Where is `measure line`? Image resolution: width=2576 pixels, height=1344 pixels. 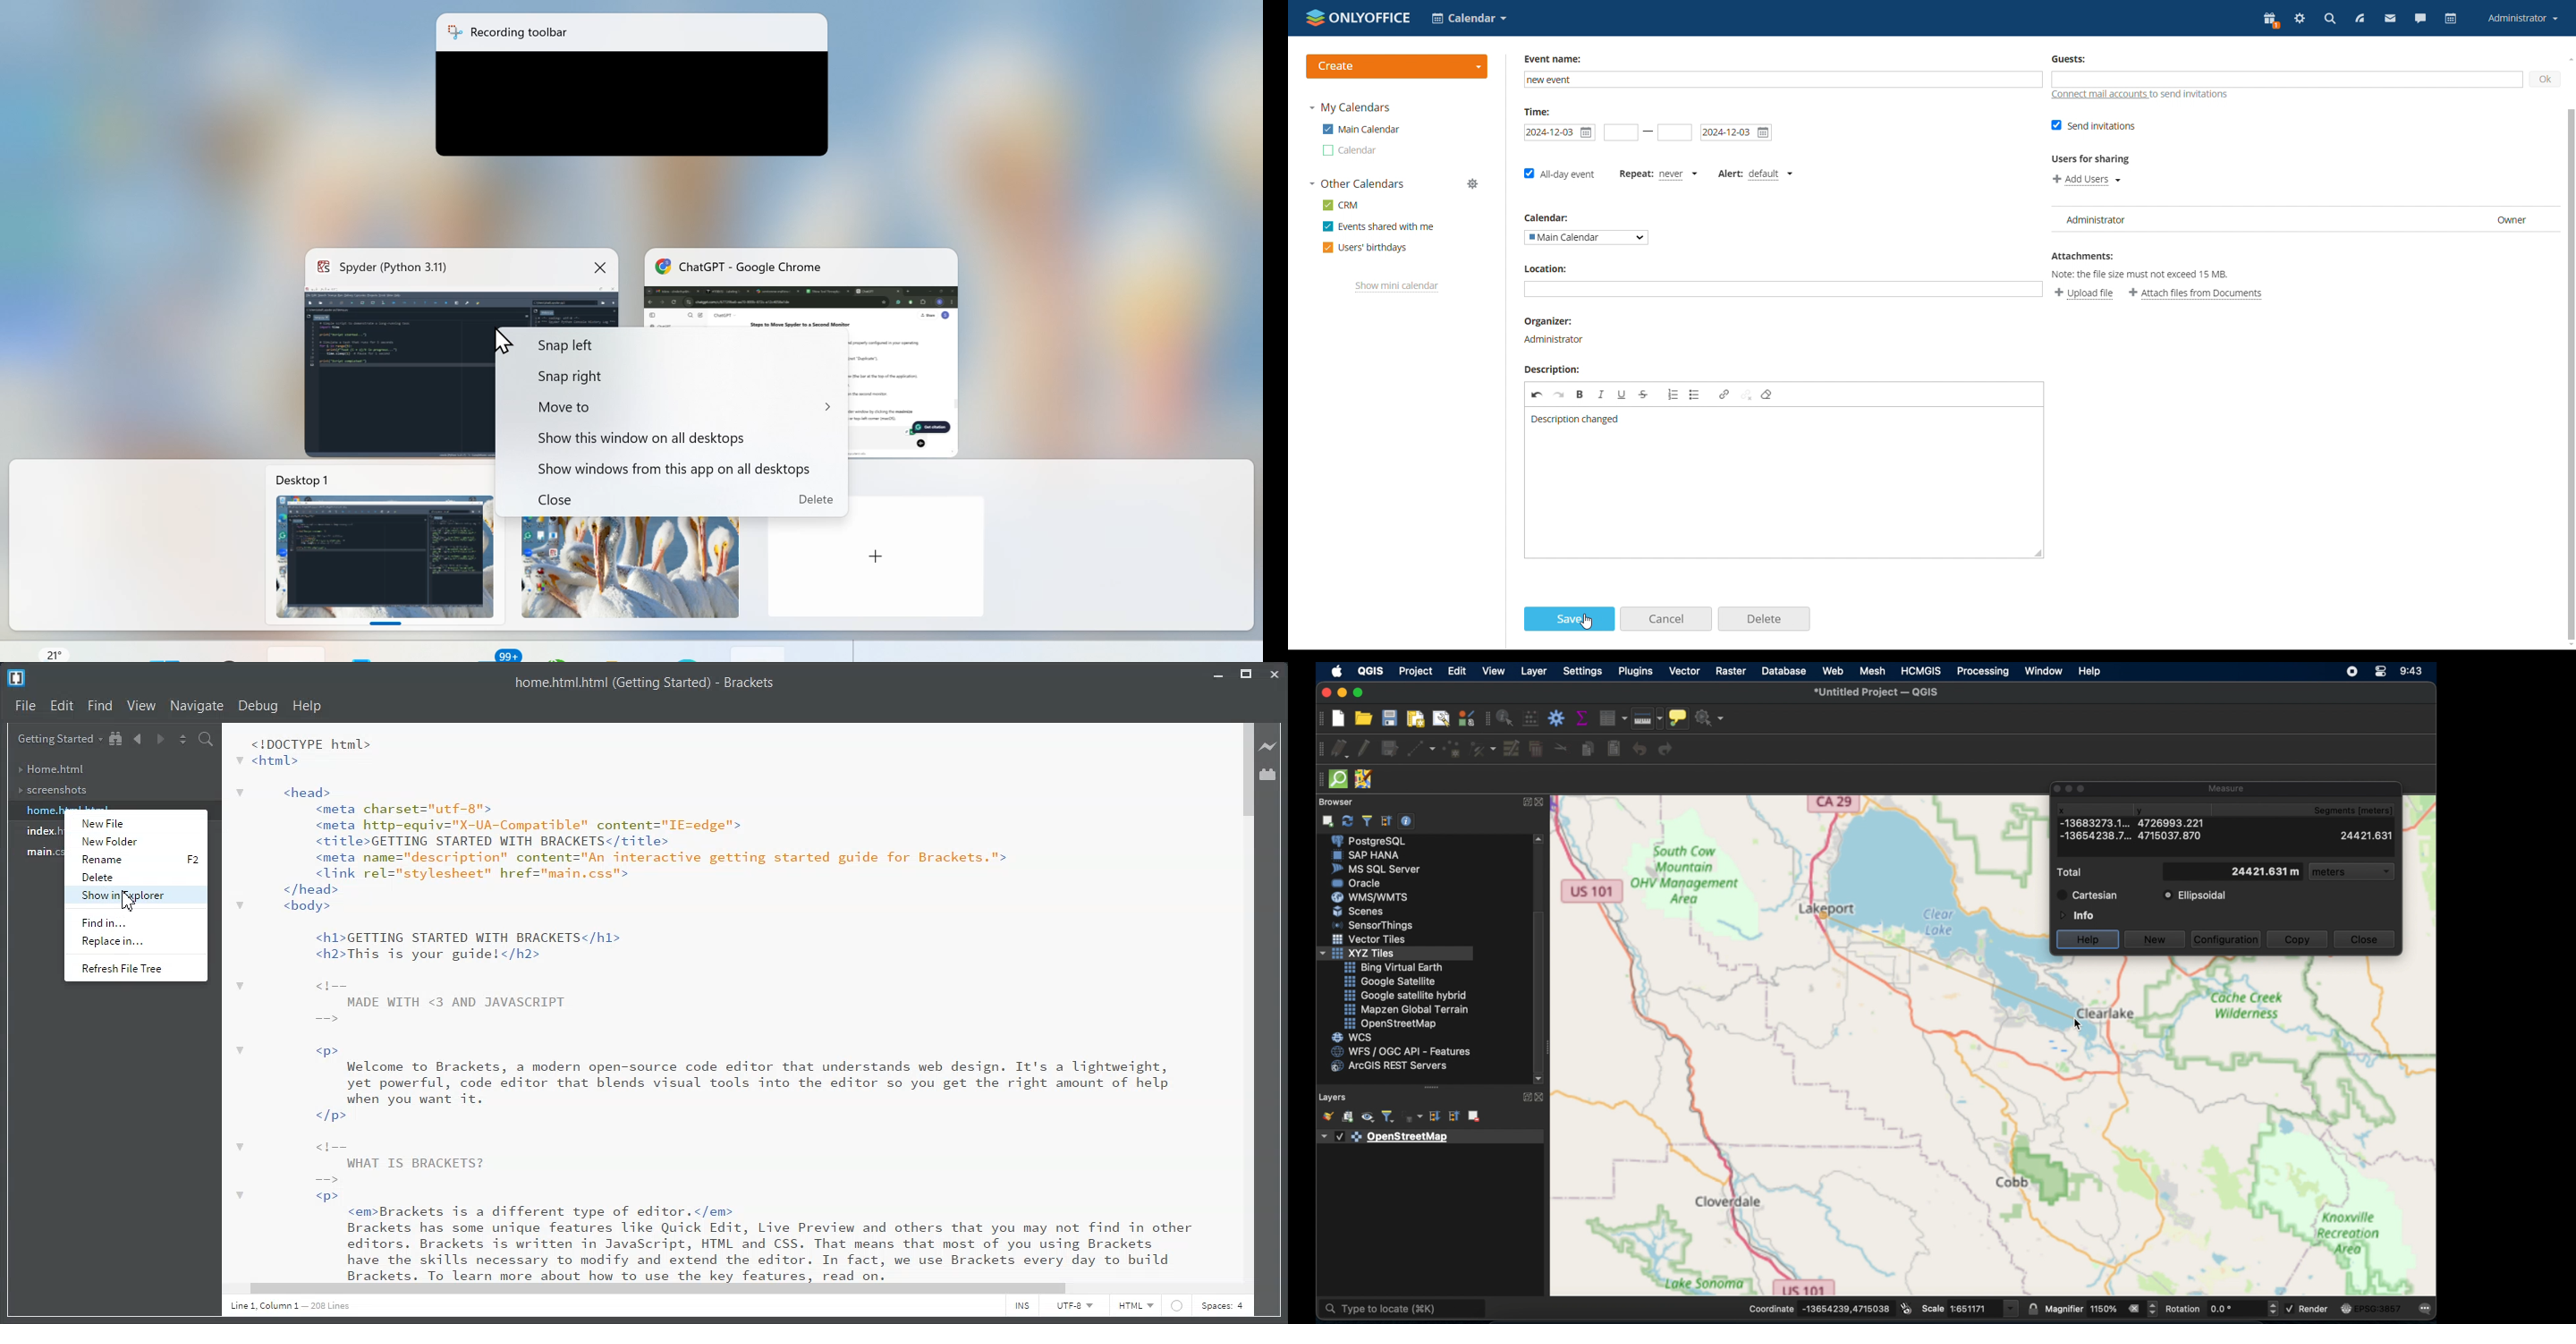 measure line is located at coordinates (1647, 718).